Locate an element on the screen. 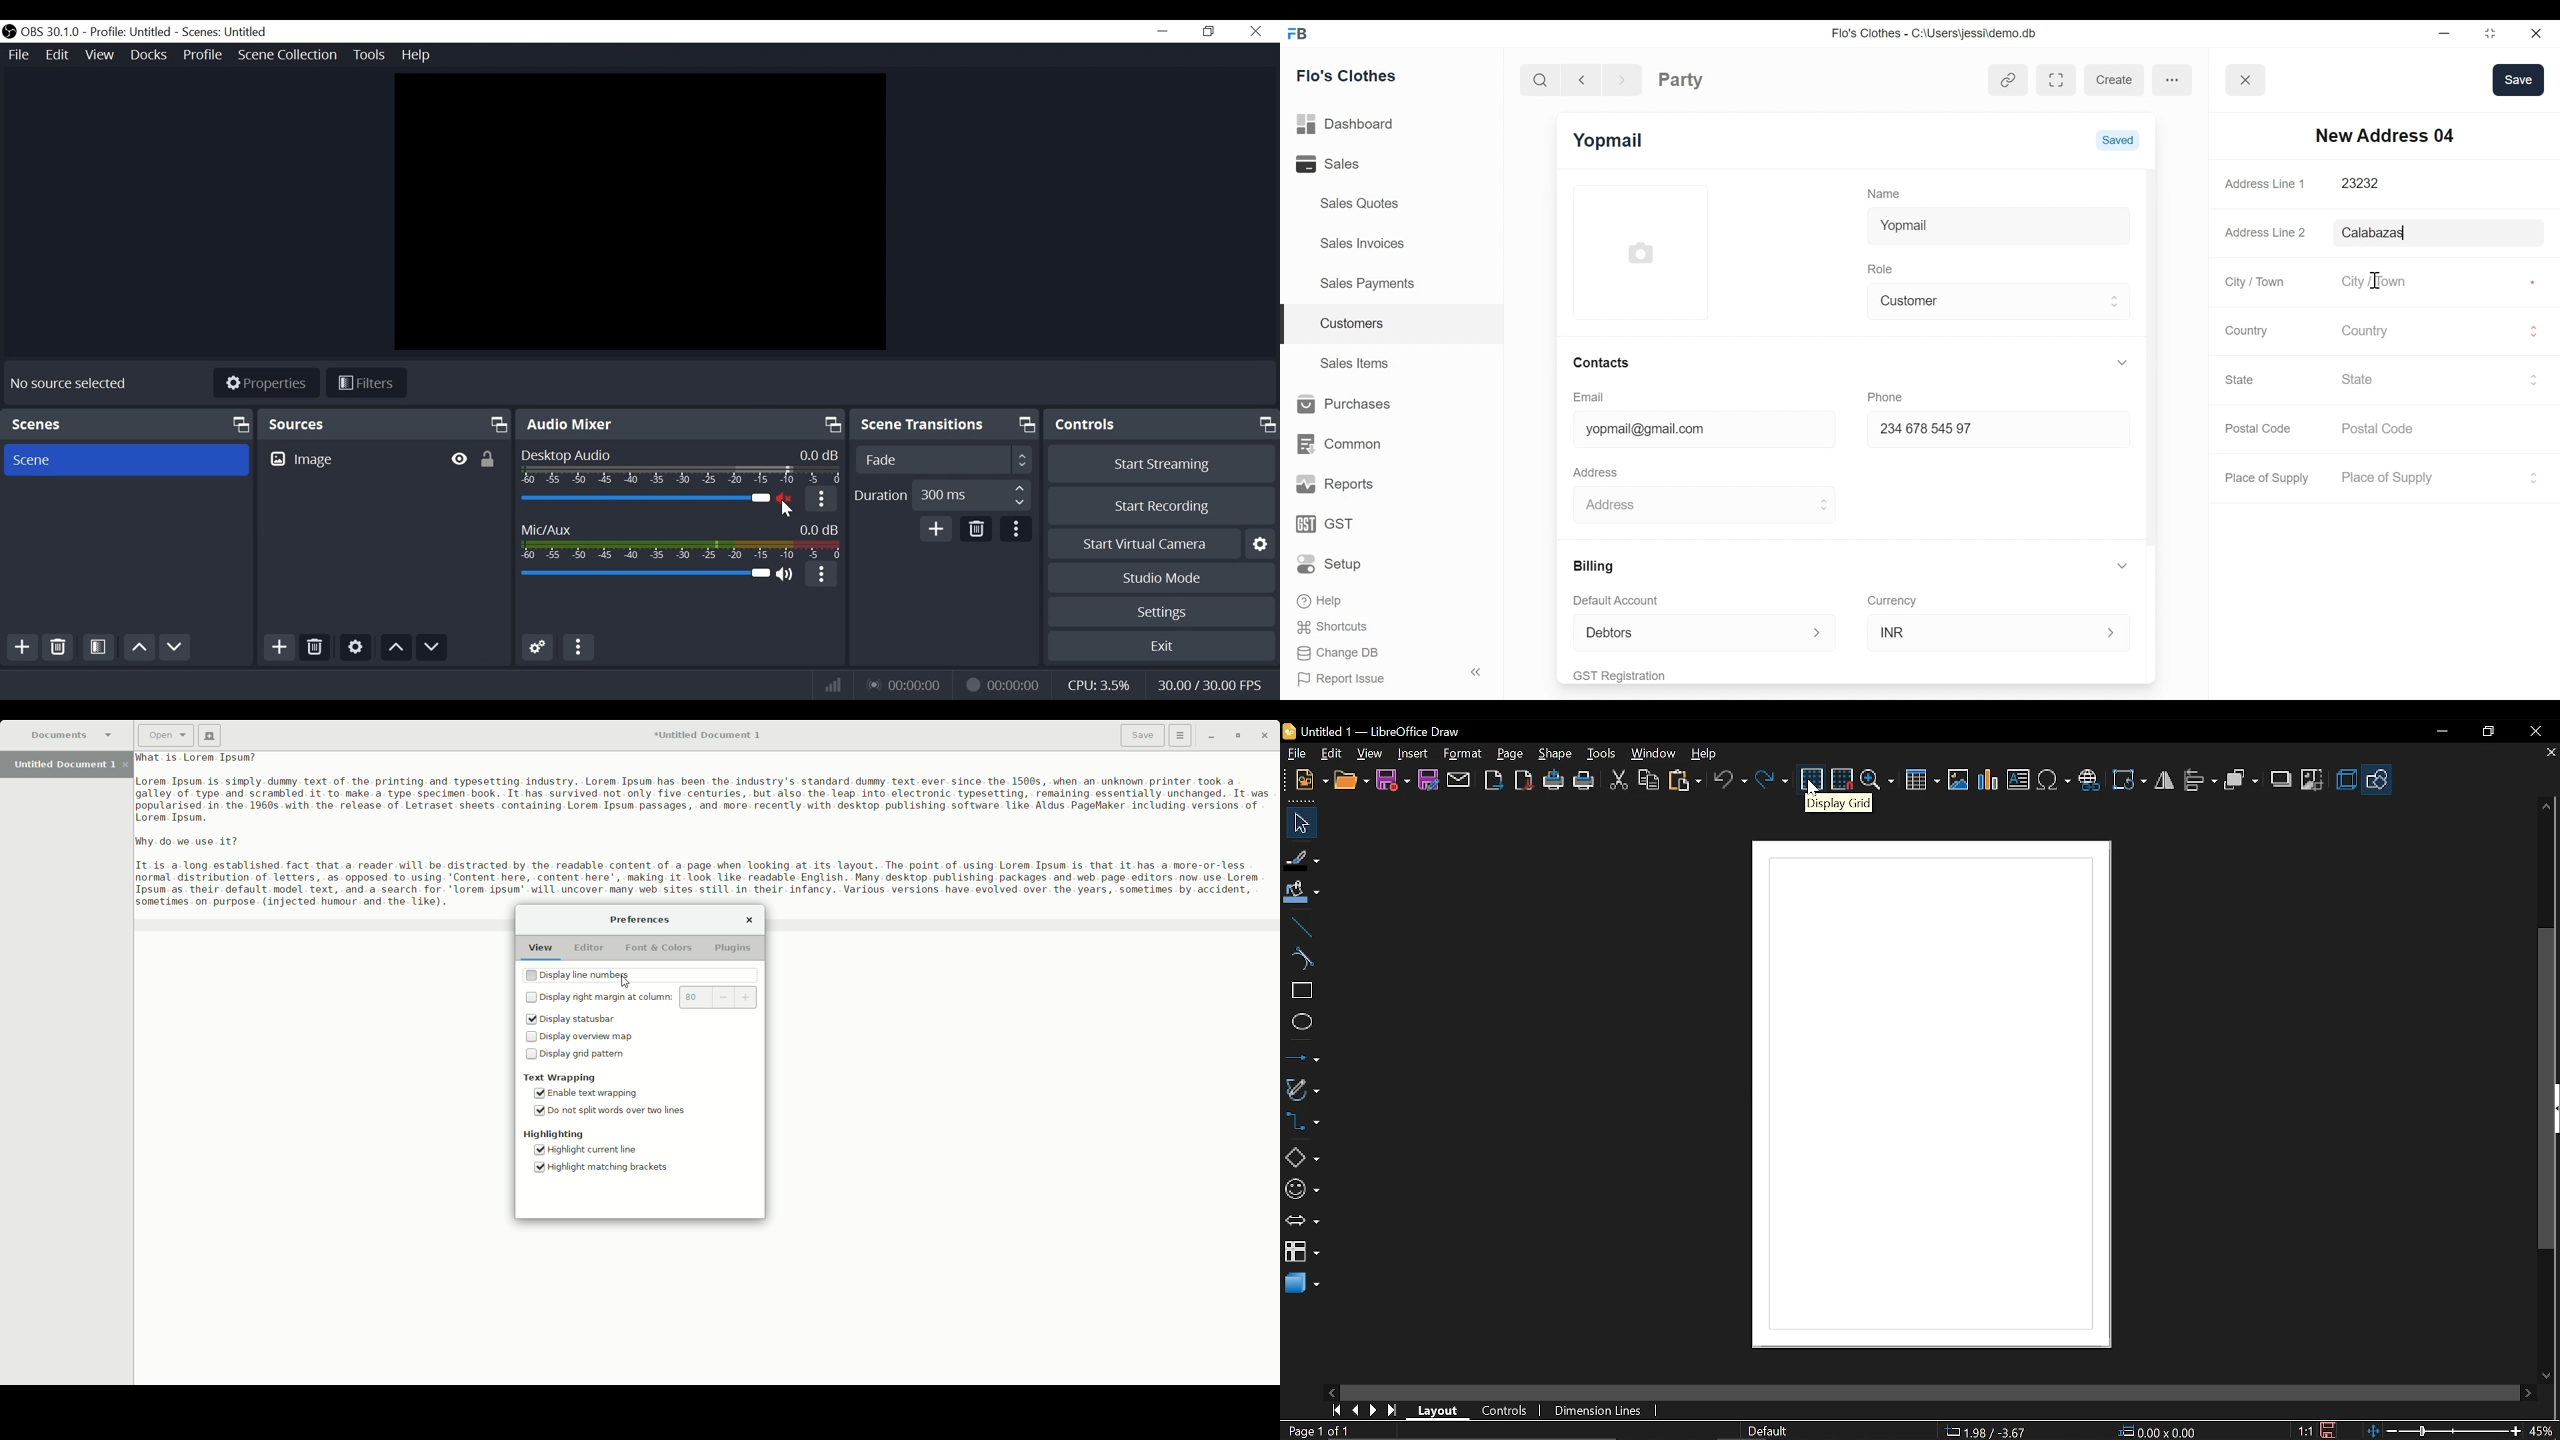 The height and width of the screenshot is (1456, 2576). Delete is located at coordinates (977, 529).